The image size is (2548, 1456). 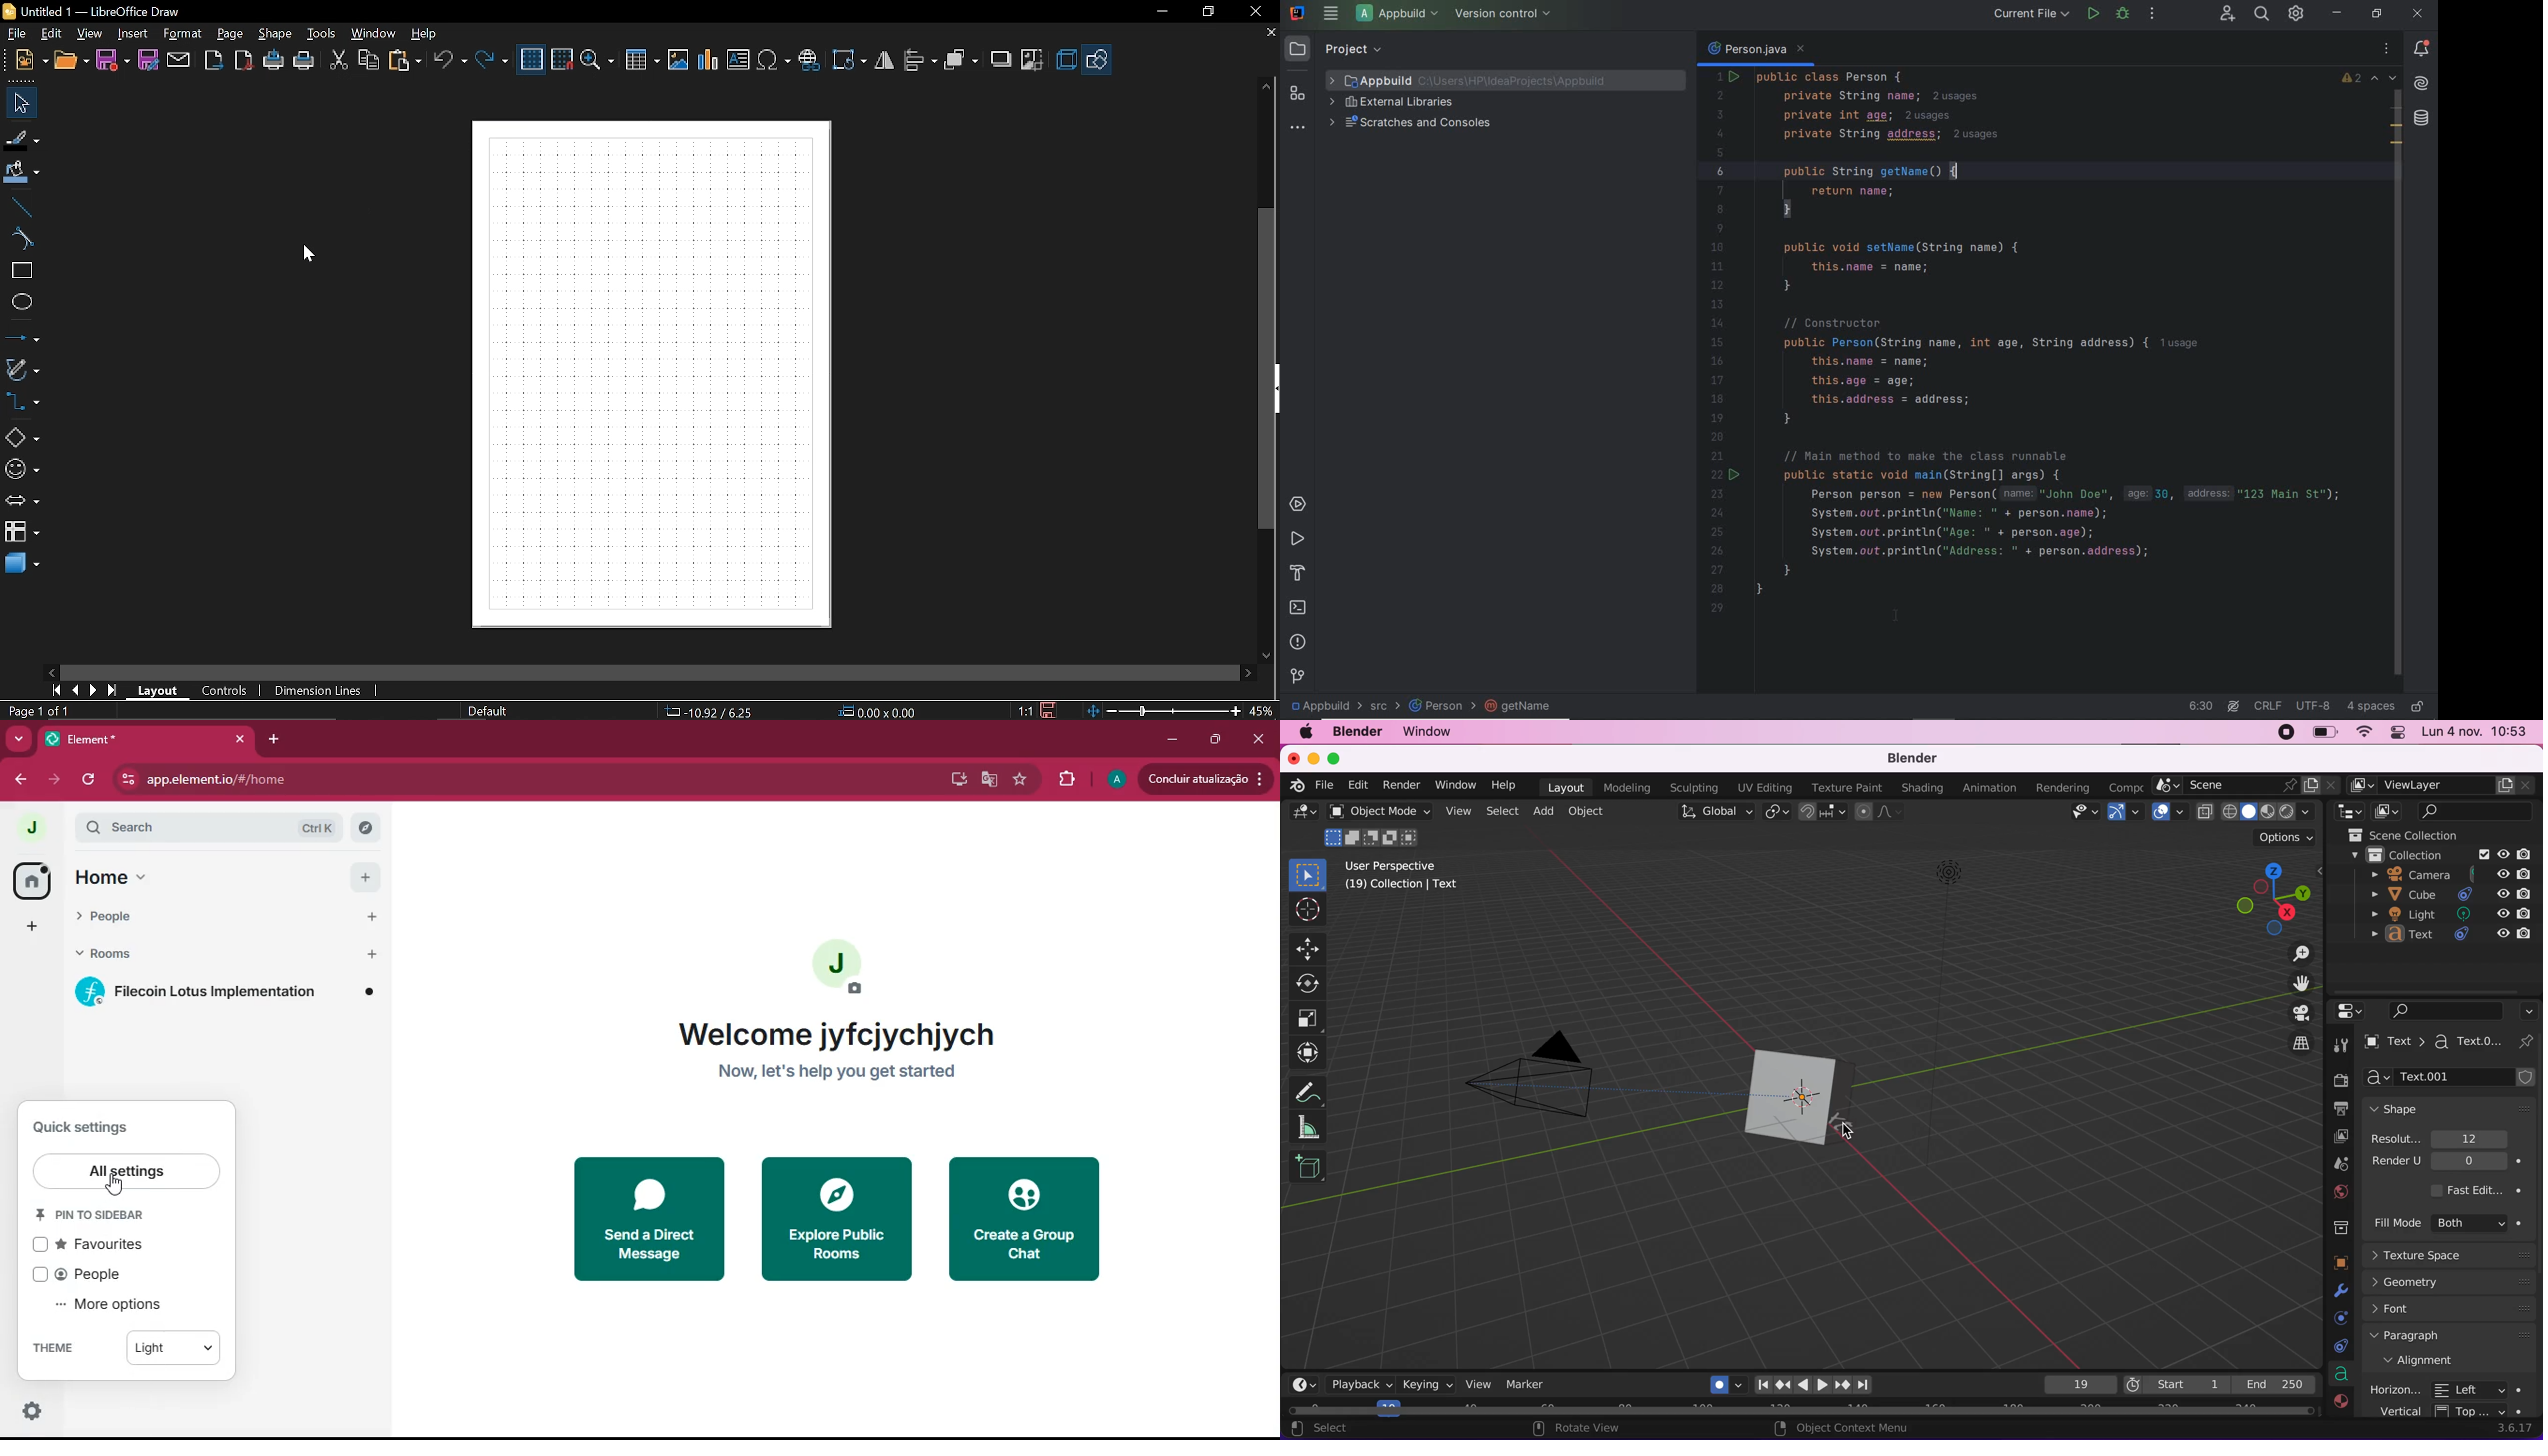 What do you see at coordinates (77, 691) in the screenshot?
I see `previous page` at bounding box center [77, 691].